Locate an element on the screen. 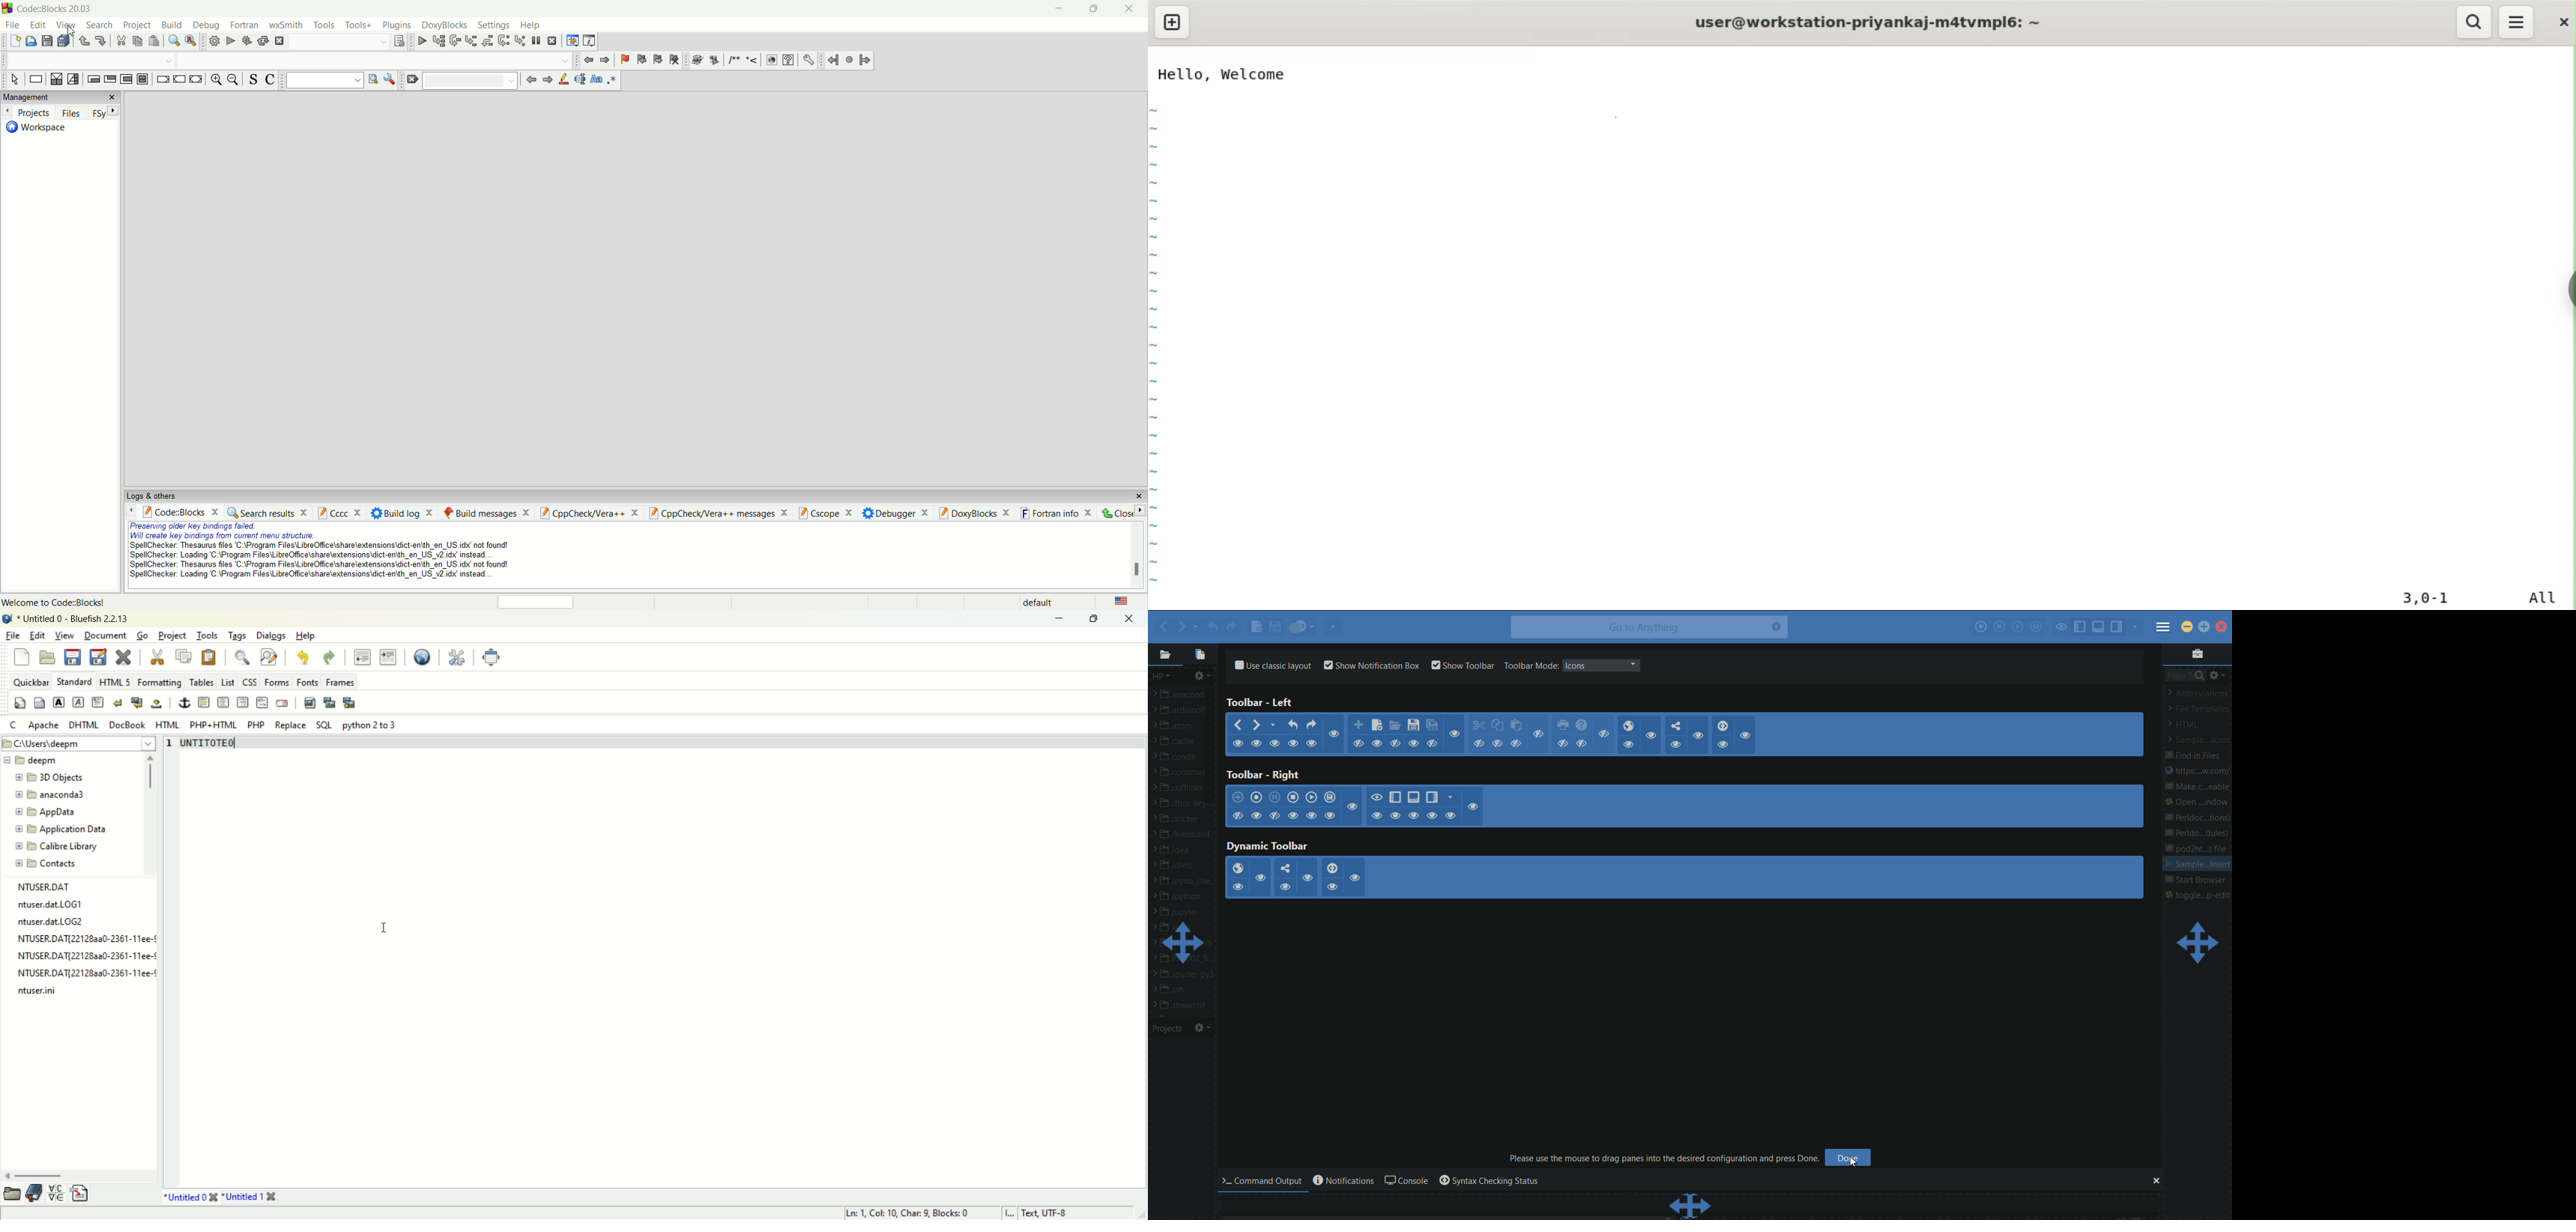 The image size is (2576, 1232). continue is located at coordinates (179, 80).